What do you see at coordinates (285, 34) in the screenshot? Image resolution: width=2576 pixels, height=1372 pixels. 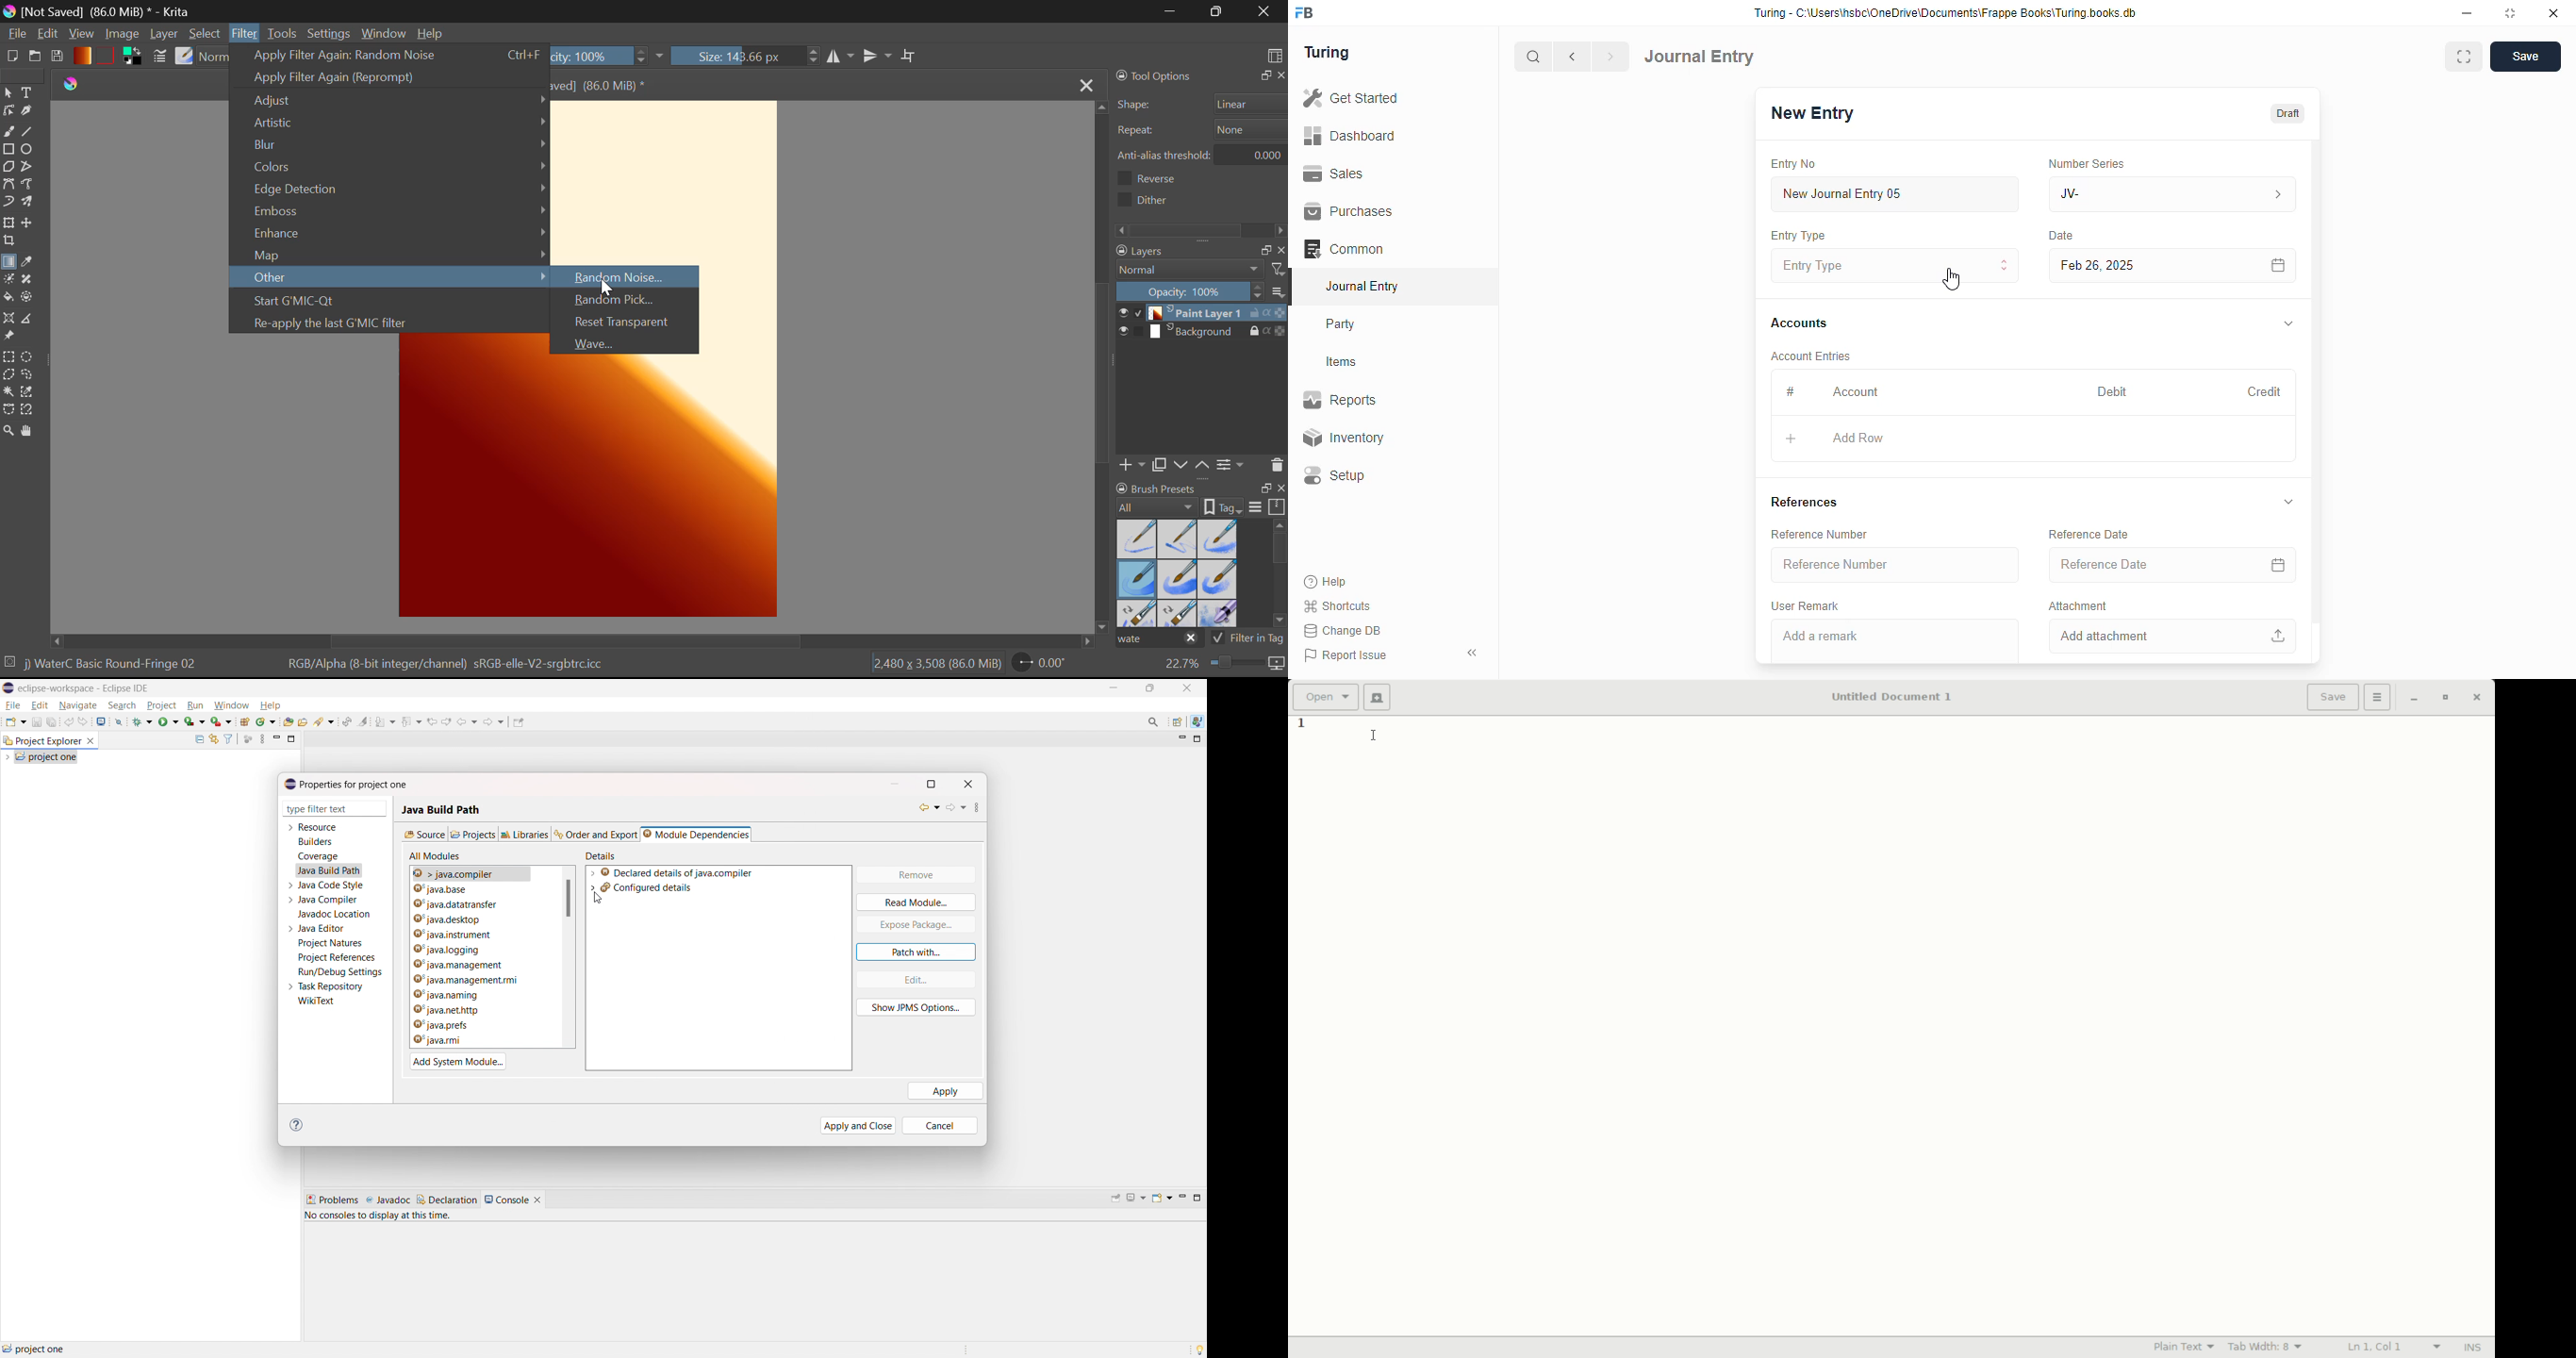 I see `Tools` at bounding box center [285, 34].